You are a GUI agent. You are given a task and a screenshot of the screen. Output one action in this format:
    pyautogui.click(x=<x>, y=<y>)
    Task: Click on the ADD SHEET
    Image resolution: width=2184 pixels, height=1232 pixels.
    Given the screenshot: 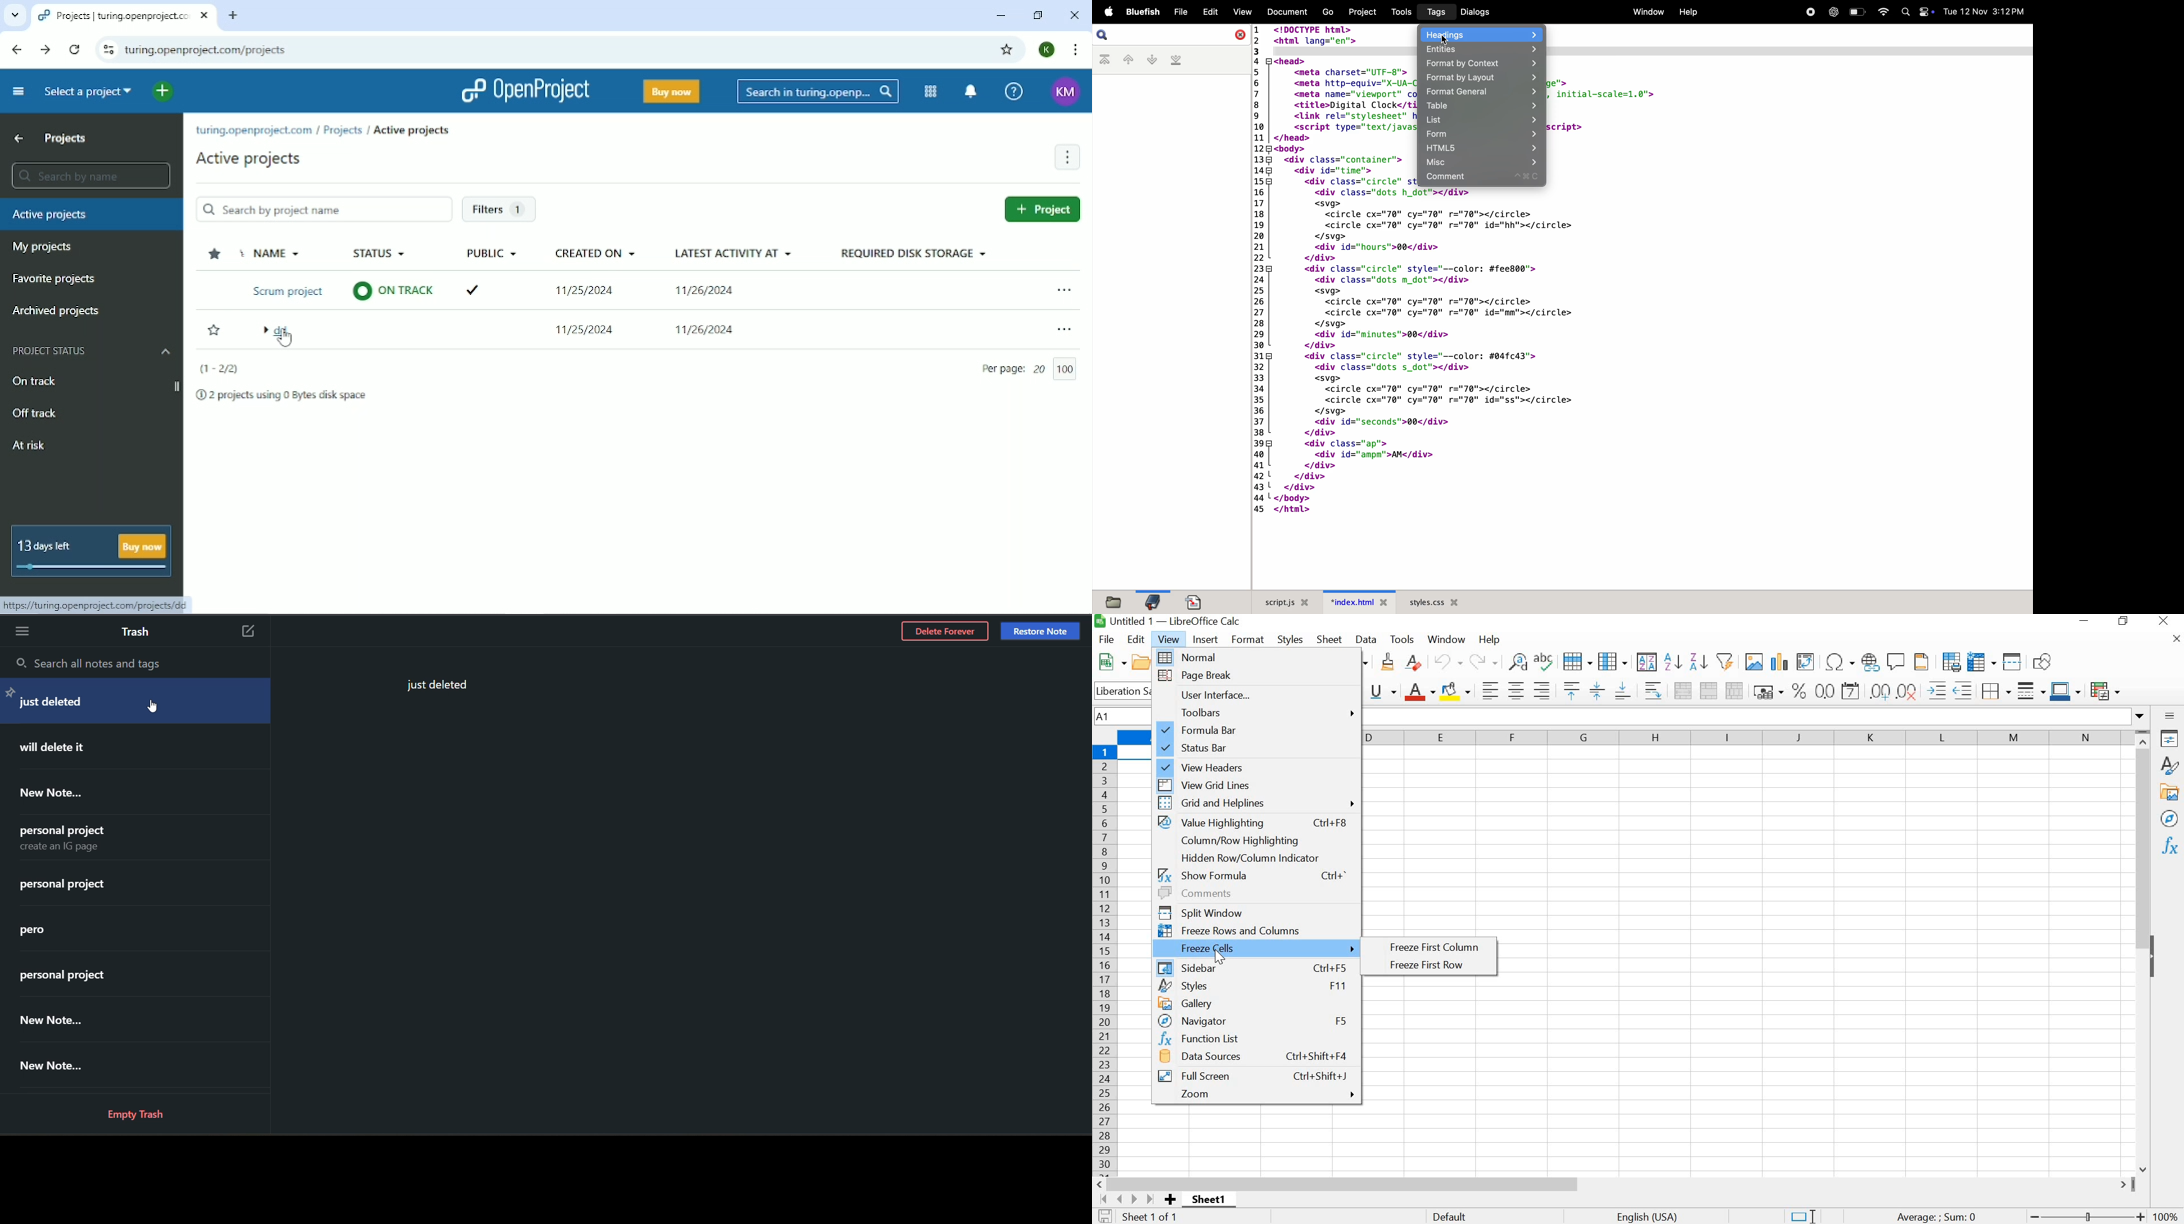 What is the action you would take?
    pyautogui.click(x=1171, y=1201)
    